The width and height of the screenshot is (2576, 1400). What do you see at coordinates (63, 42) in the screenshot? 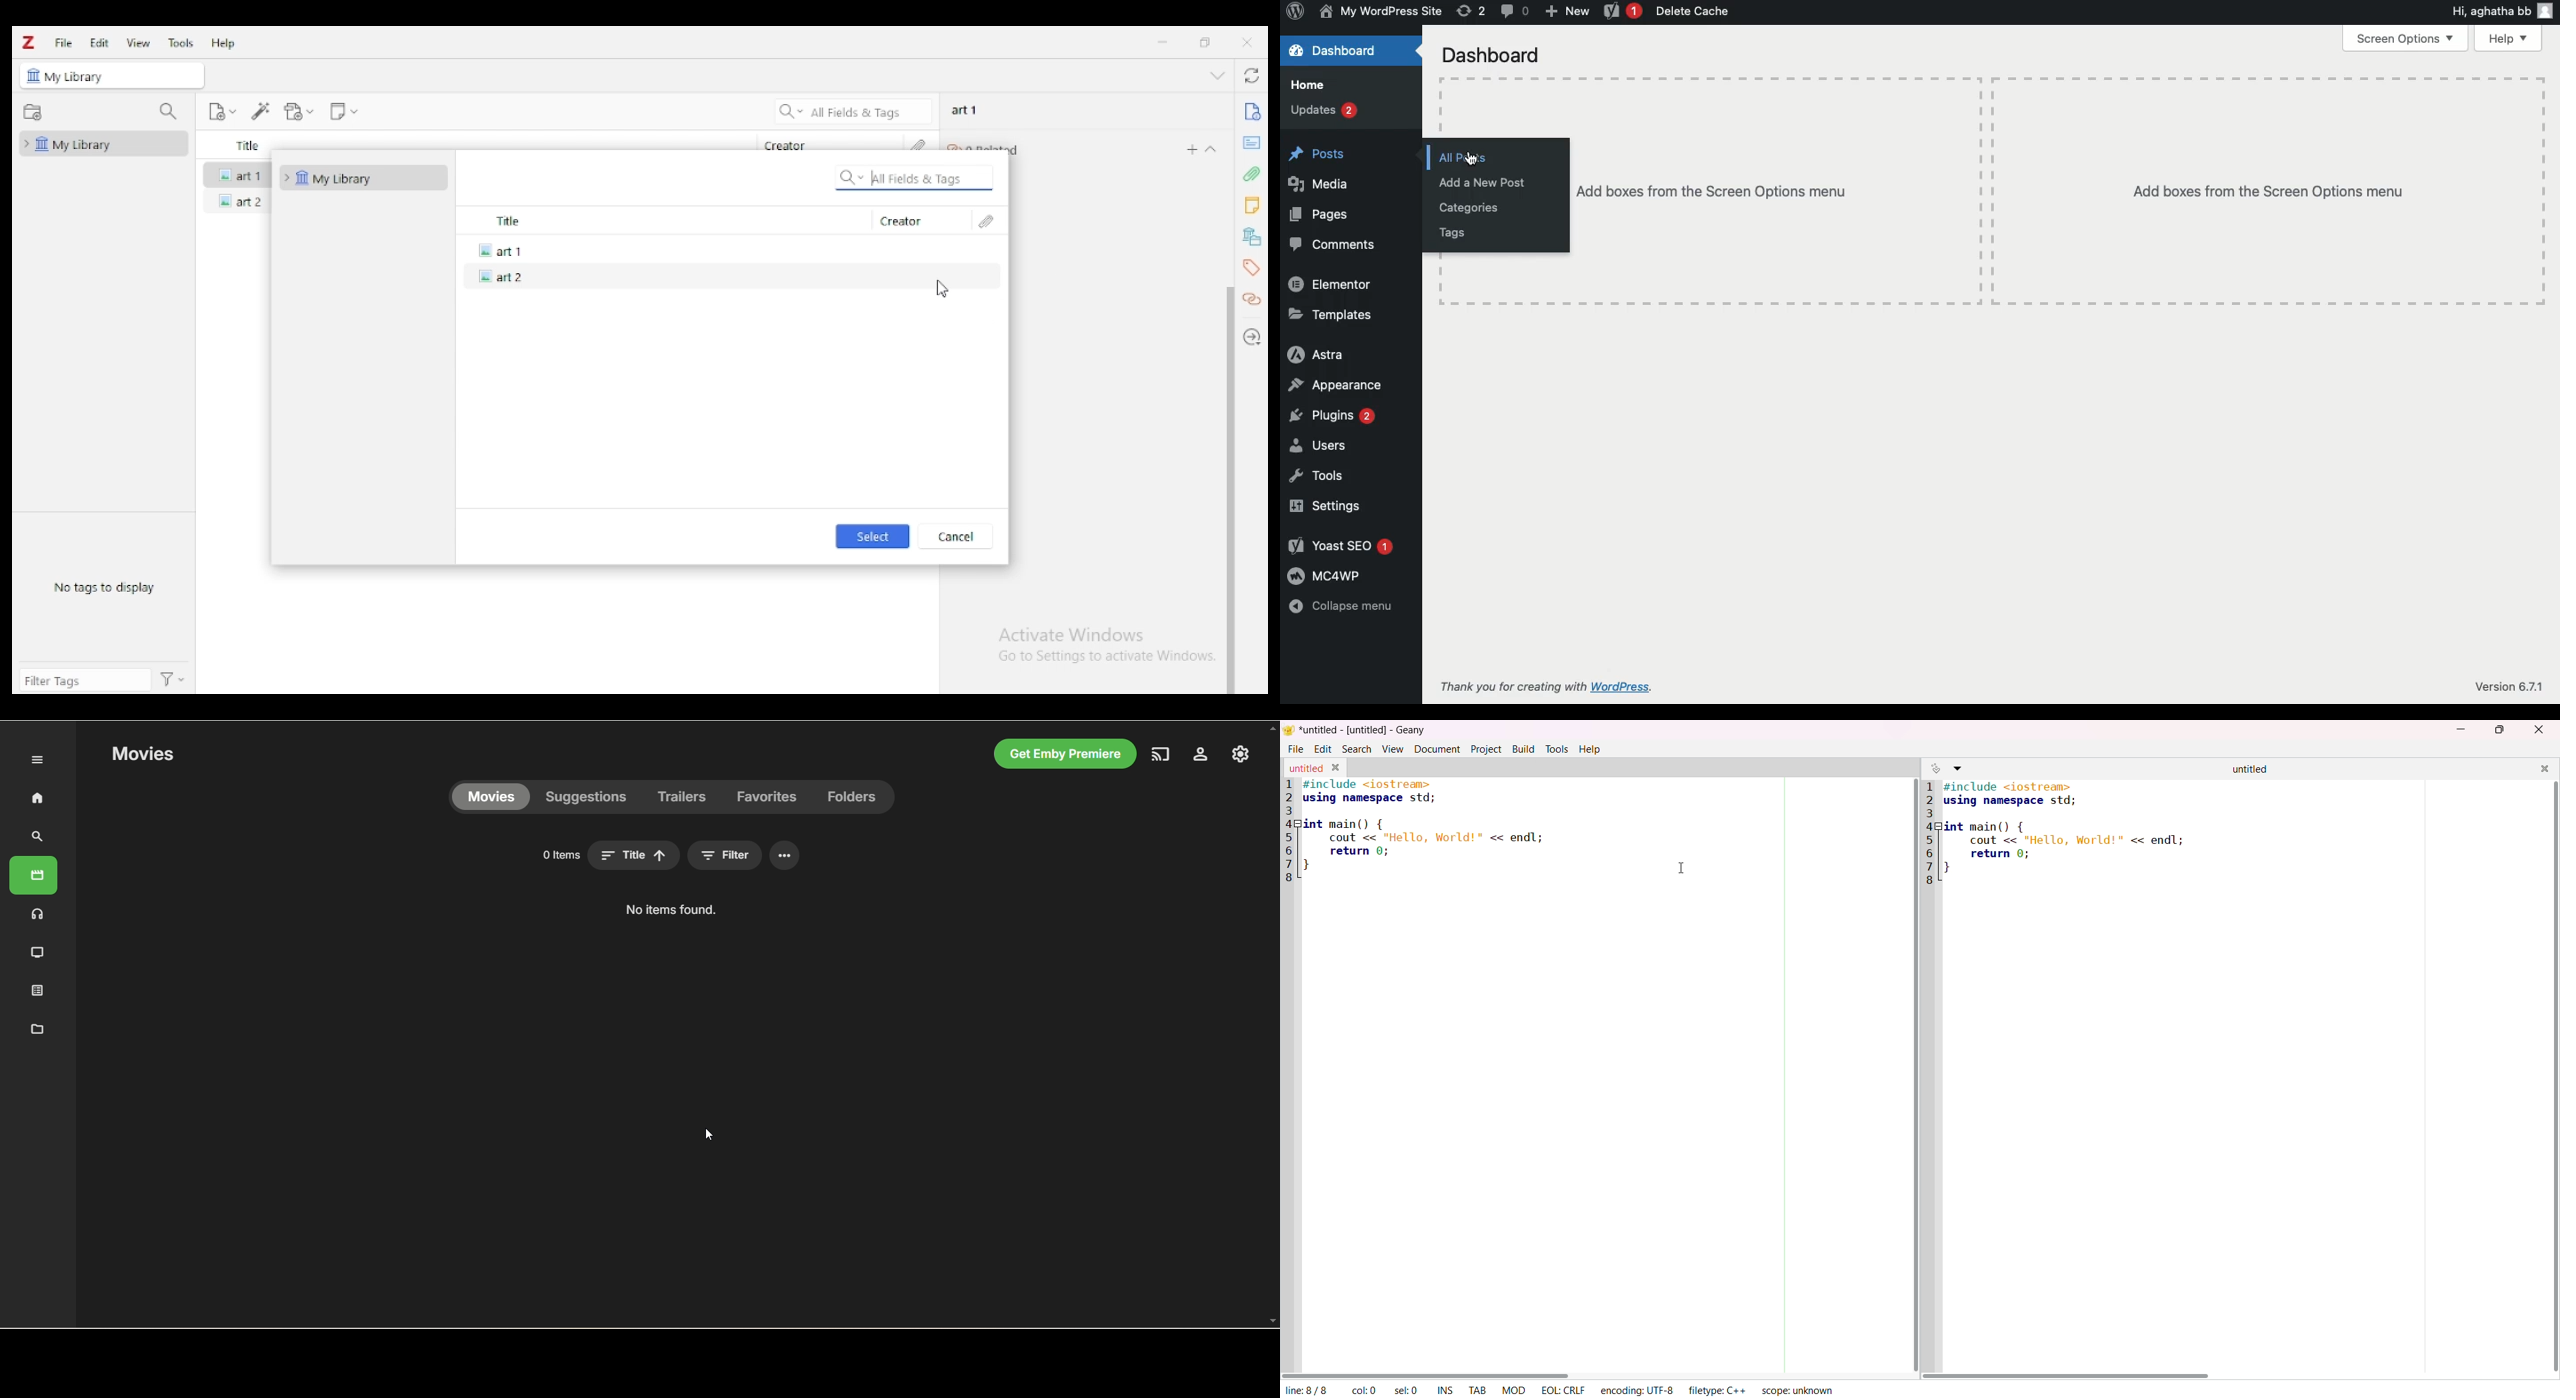
I see `file` at bounding box center [63, 42].